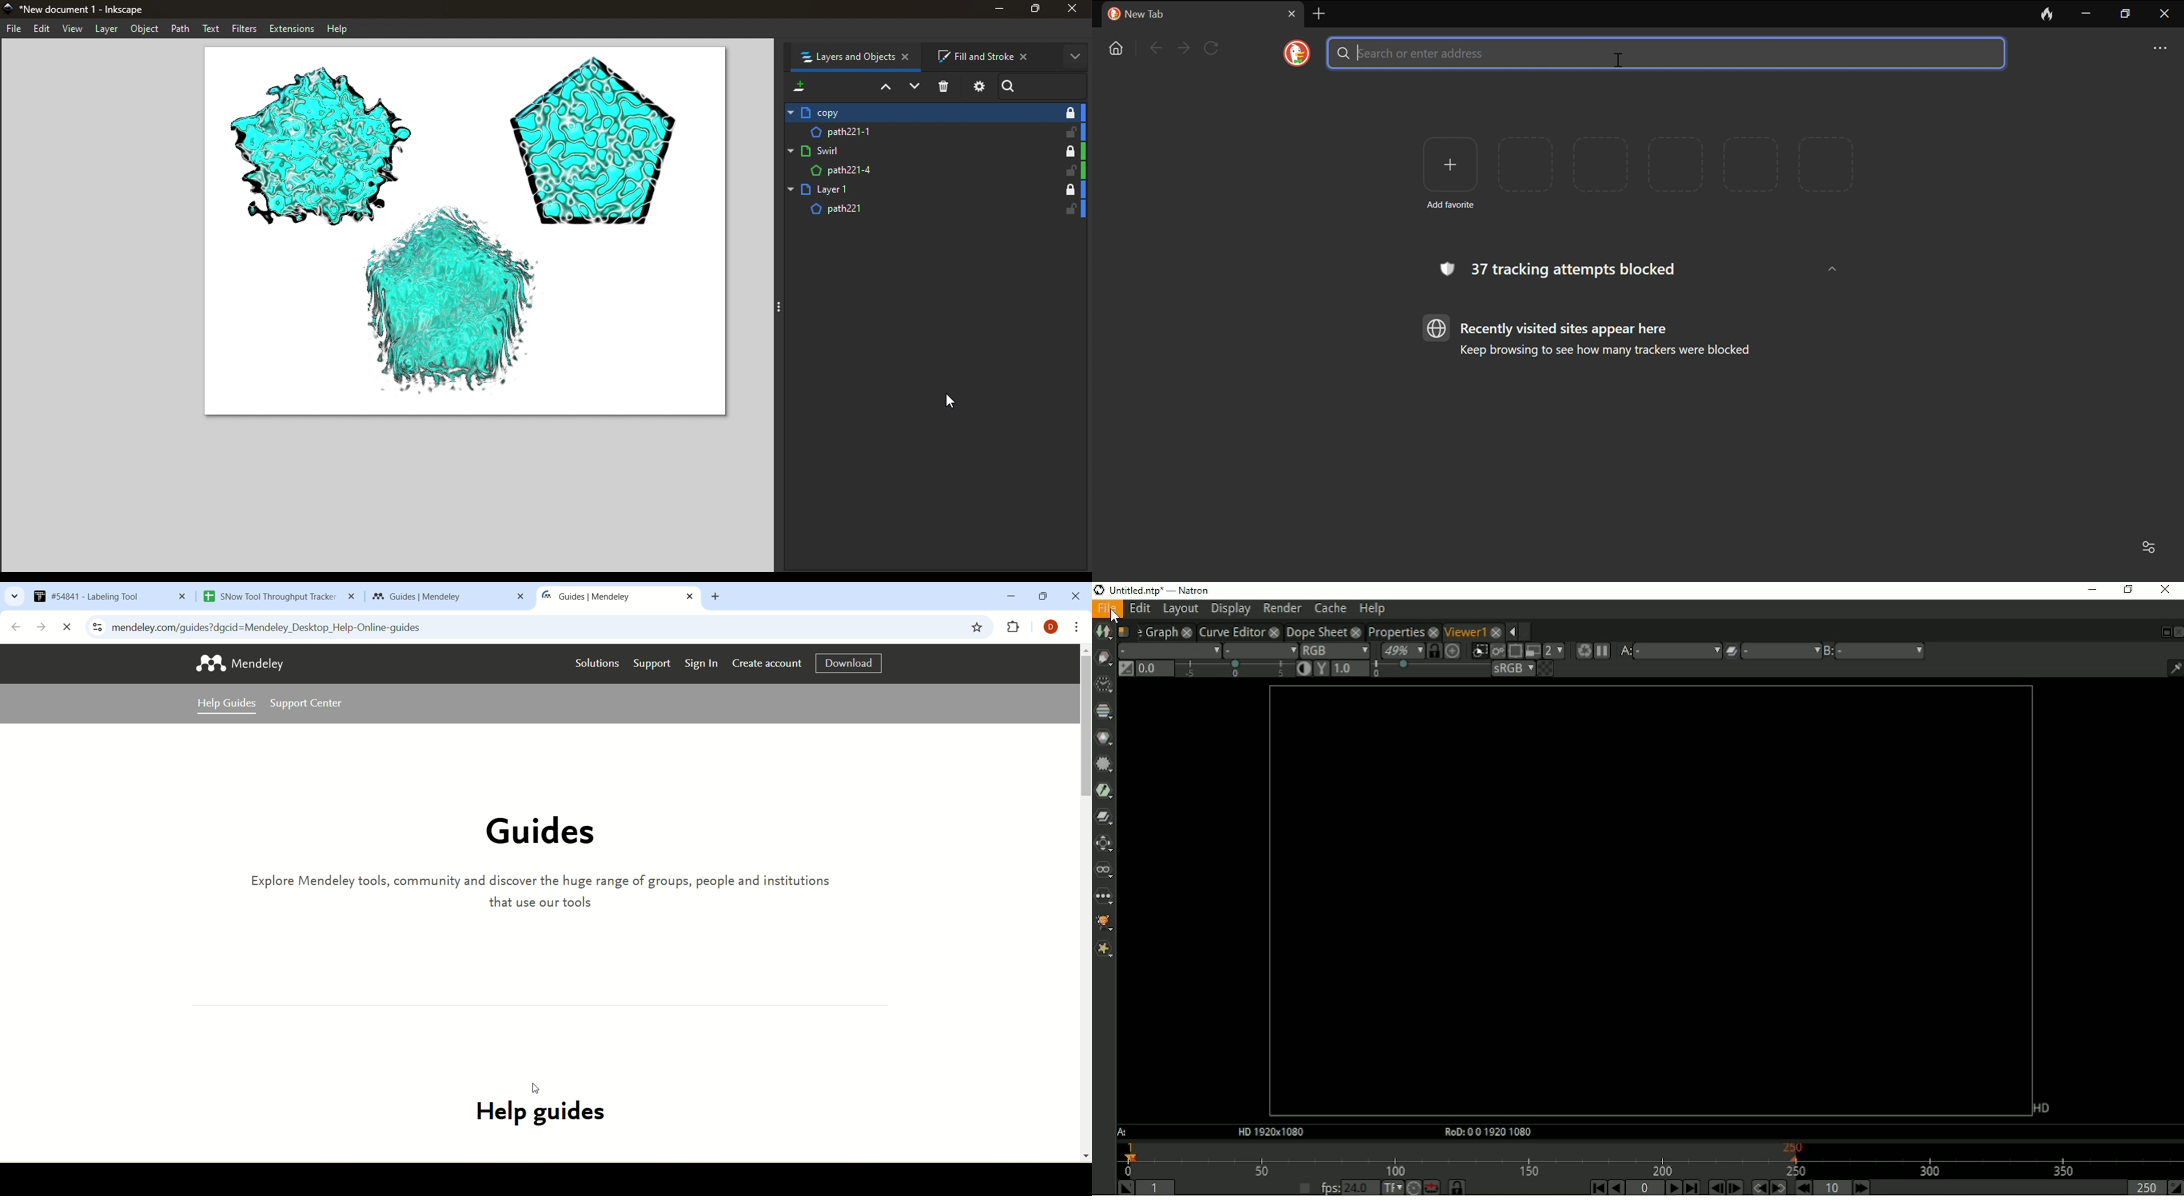 Image resolution: width=2184 pixels, height=1204 pixels. Describe the element at coordinates (1154, 47) in the screenshot. I see `Go back` at that location.